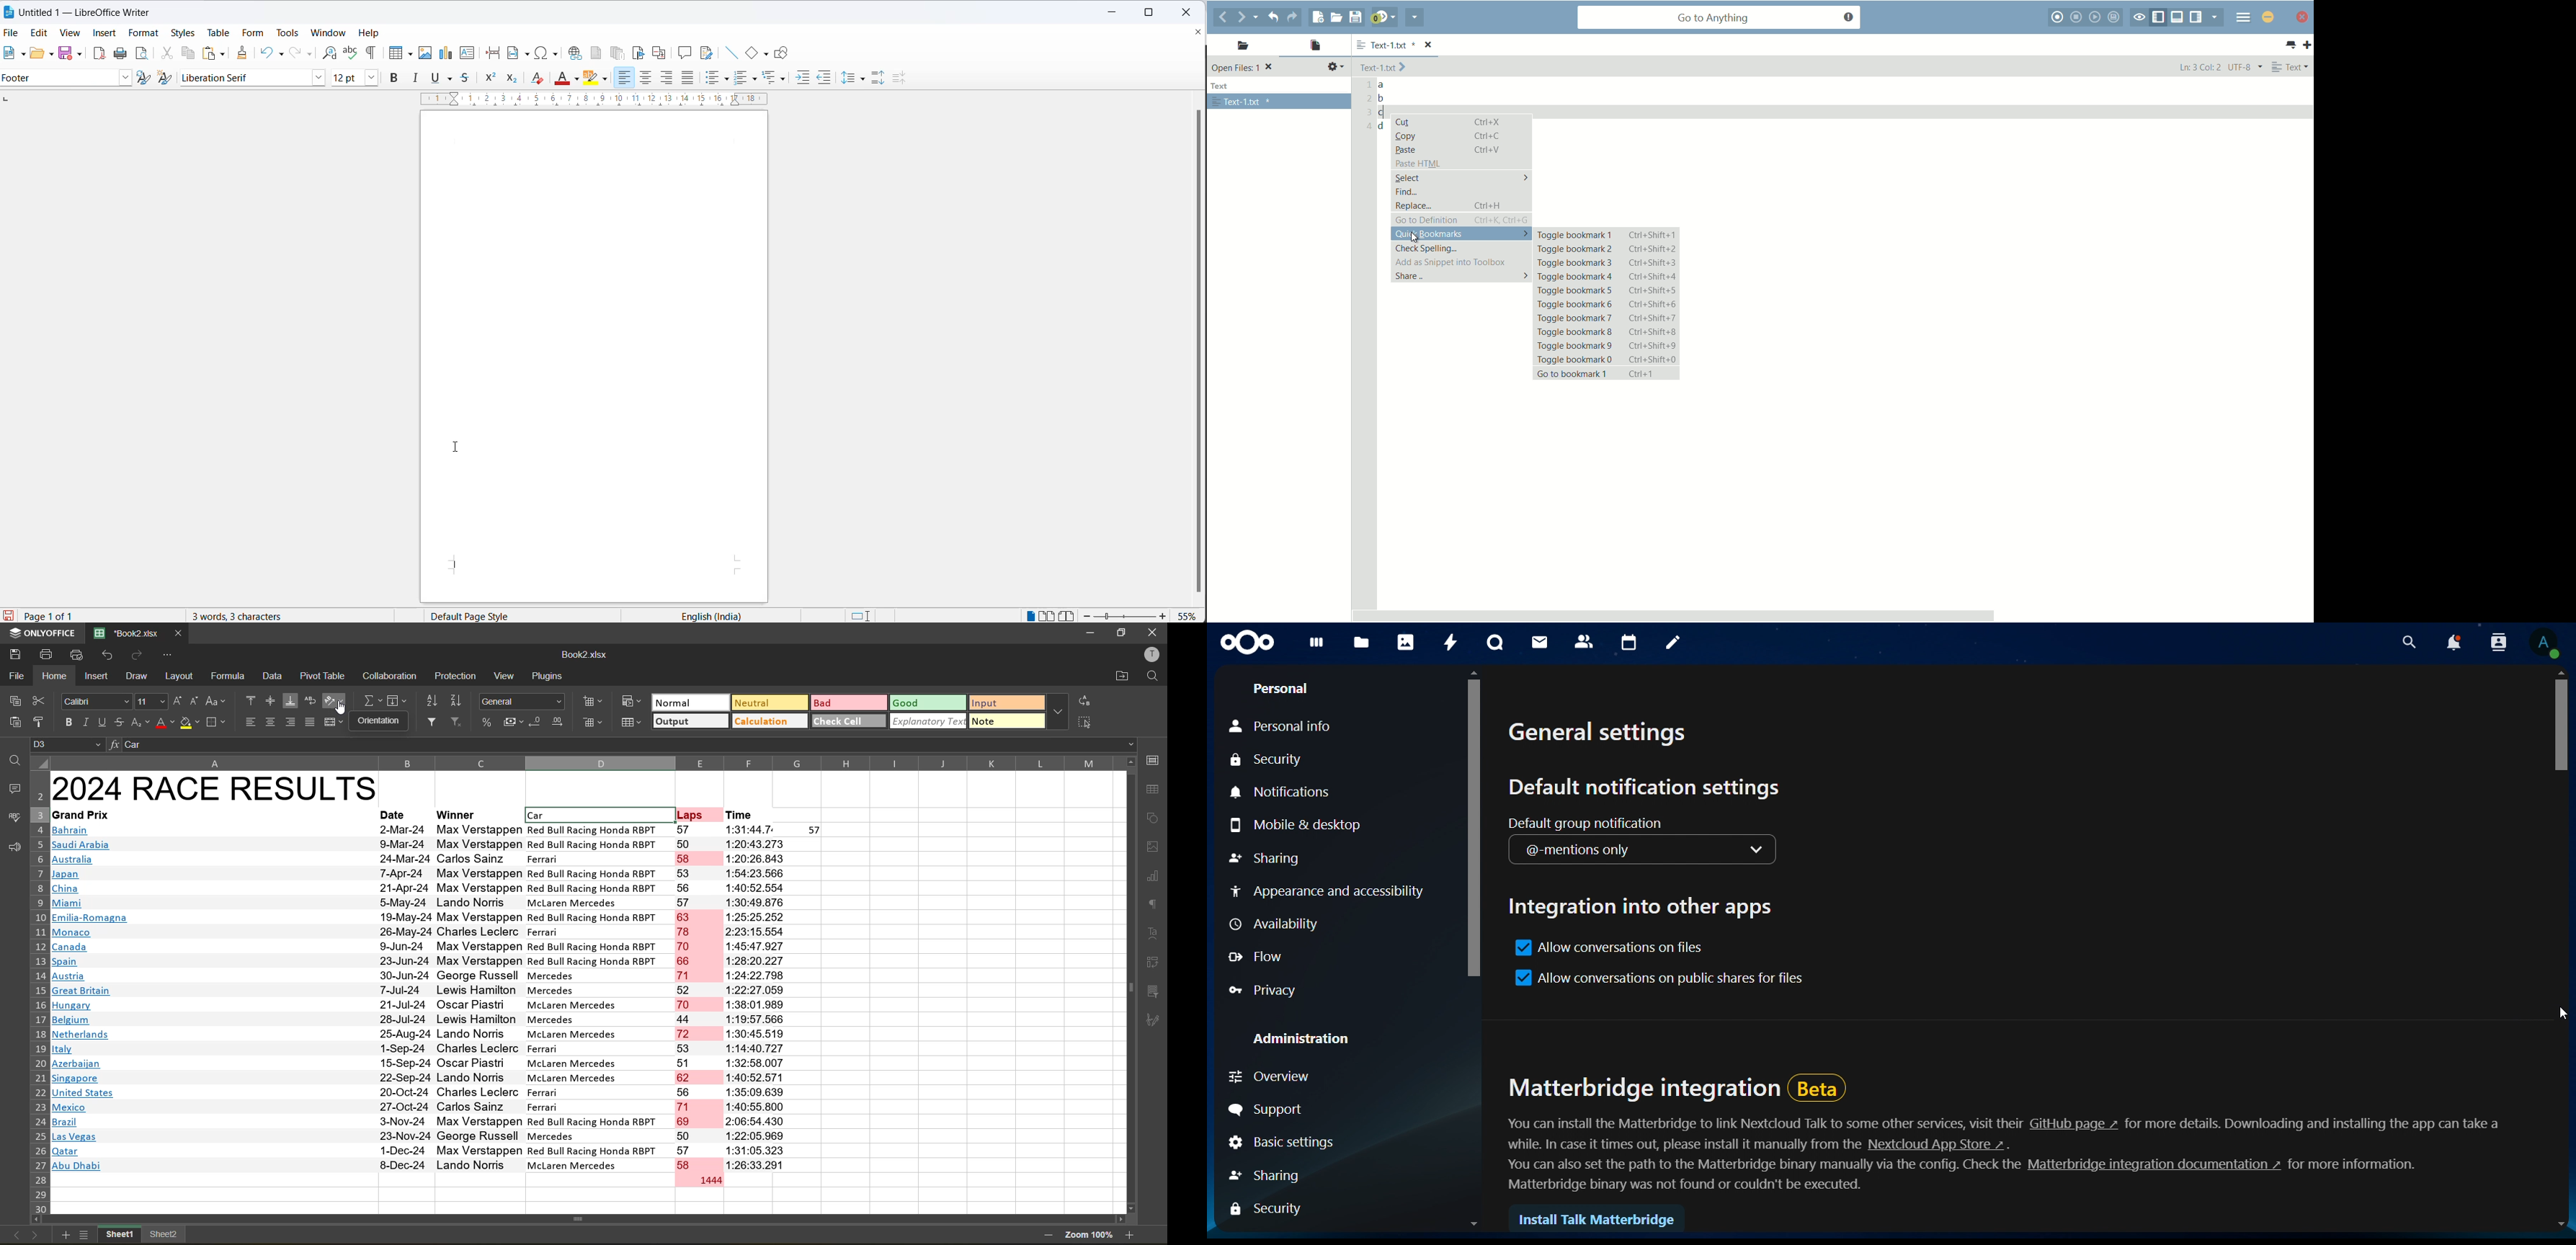  Describe the element at coordinates (295, 51) in the screenshot. I see `redo` at that location.